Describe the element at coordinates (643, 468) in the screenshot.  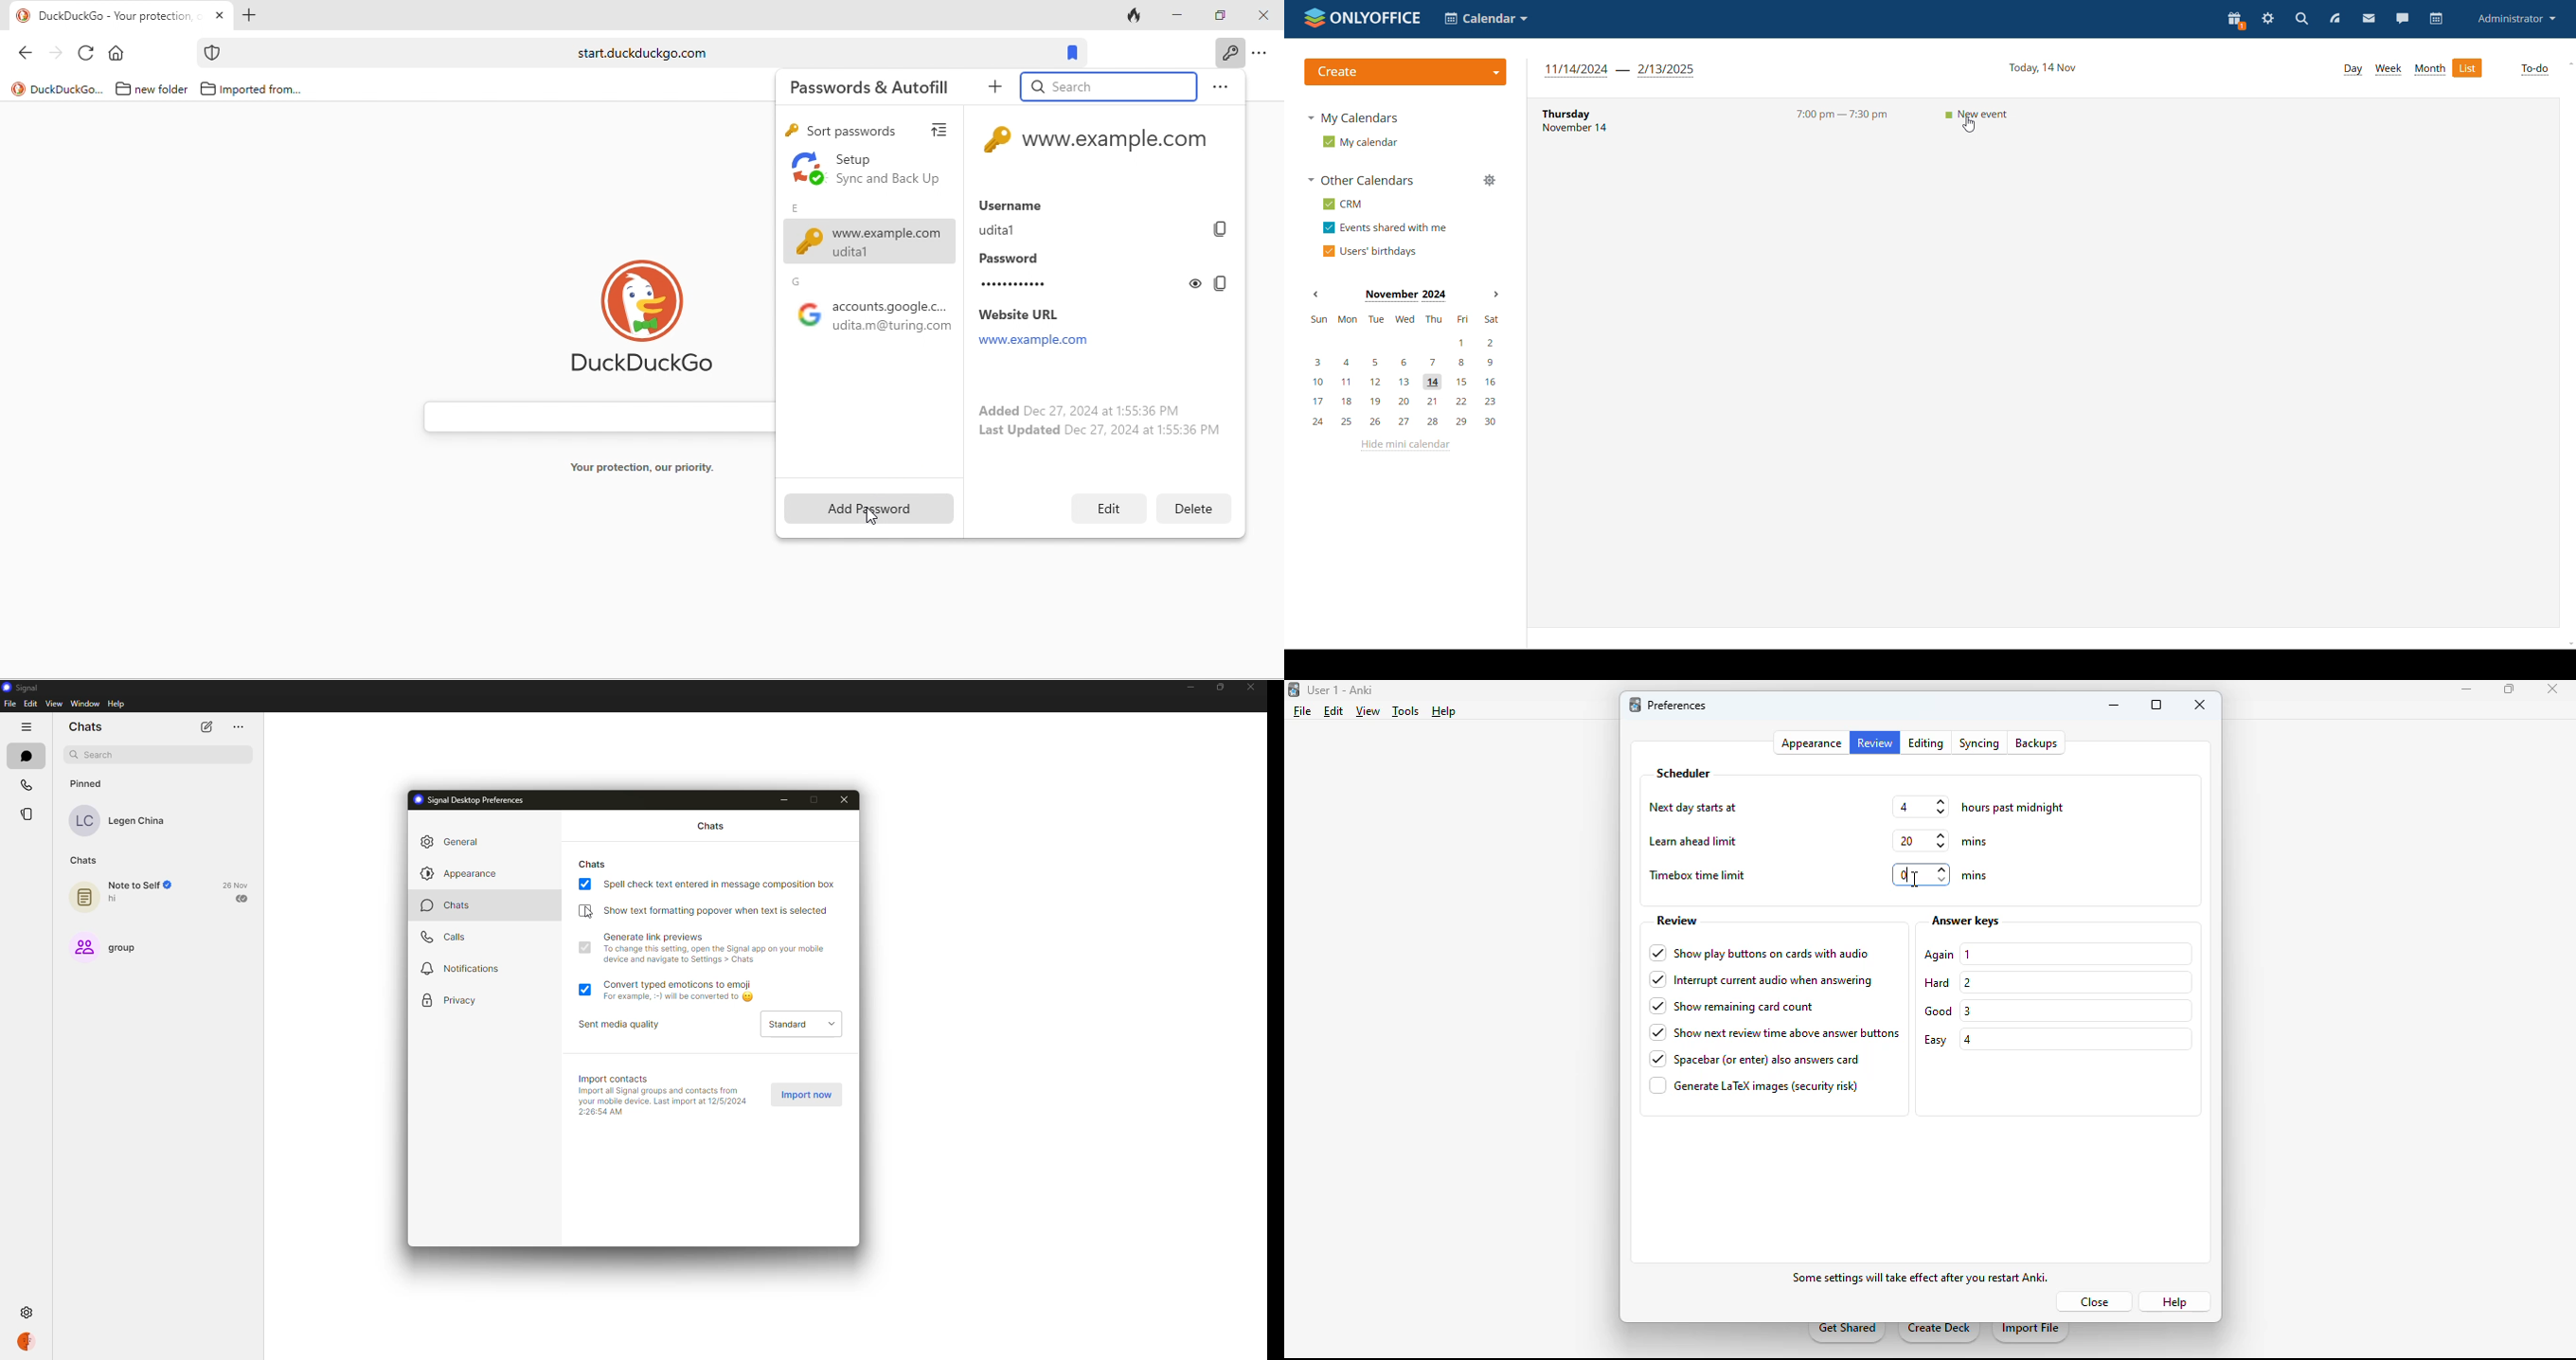
I see `your protection, our priority.` at that location.